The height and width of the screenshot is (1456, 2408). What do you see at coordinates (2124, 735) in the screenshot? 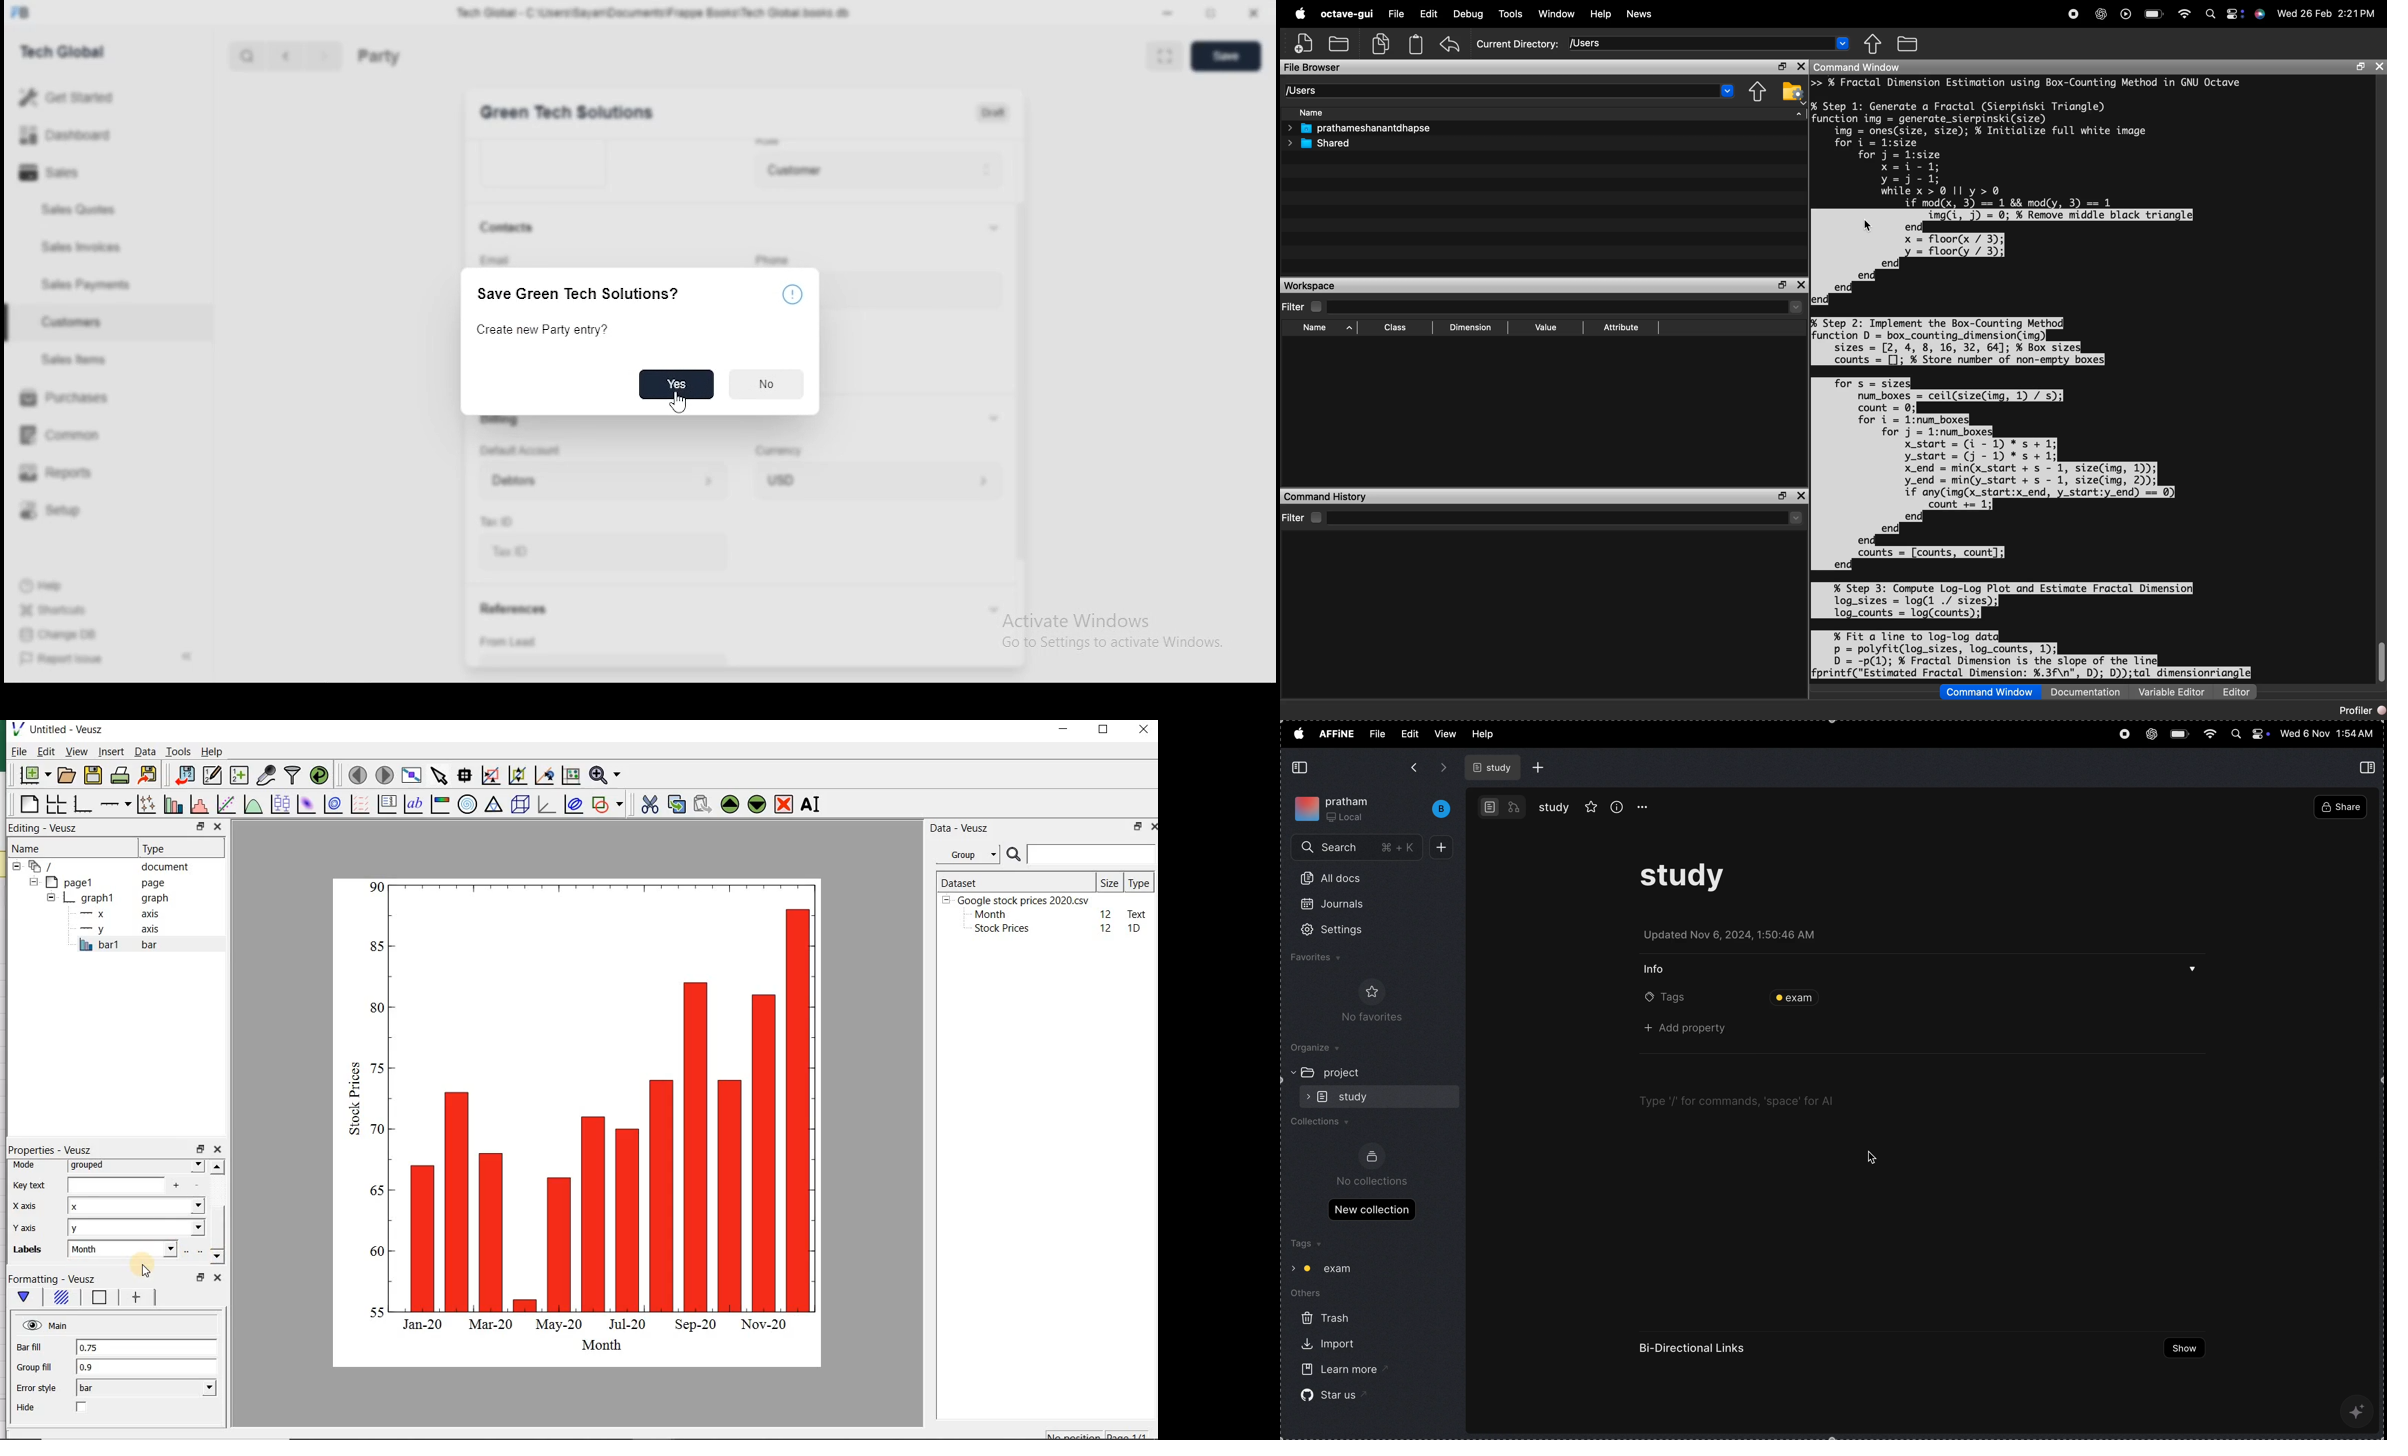
I see `record` at bounding box center [2124, 735].